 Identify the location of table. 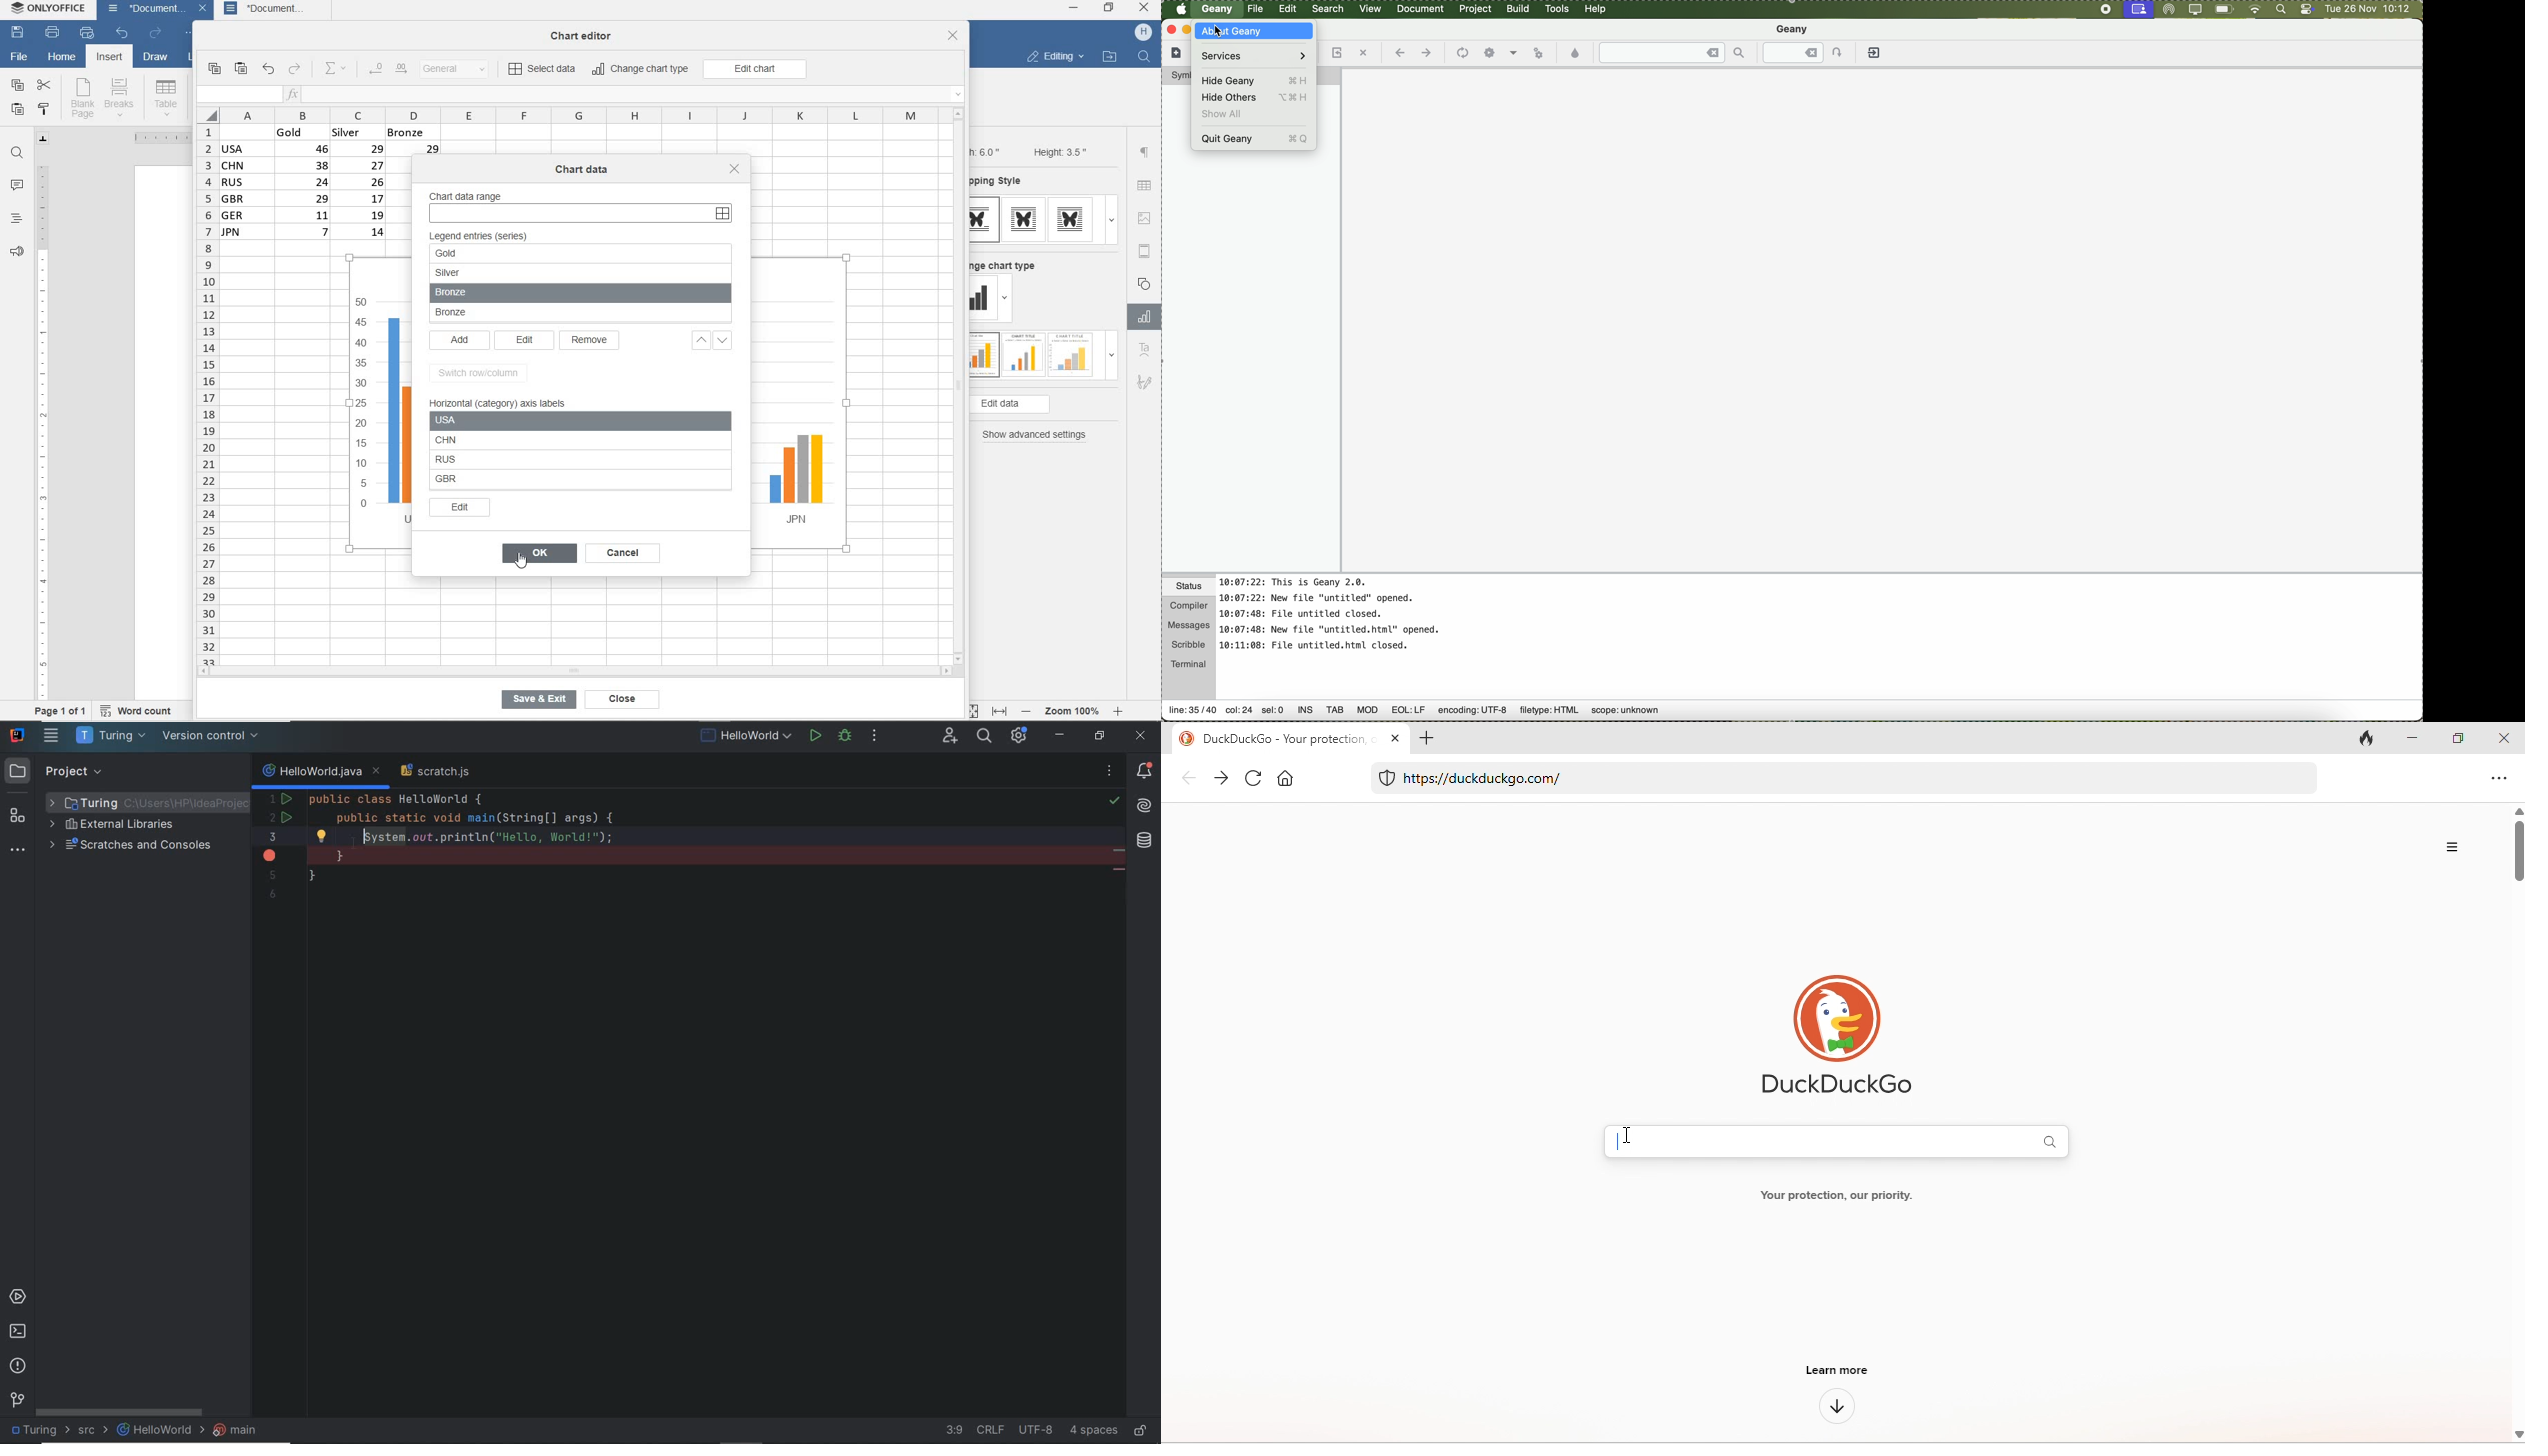
(166, 98).